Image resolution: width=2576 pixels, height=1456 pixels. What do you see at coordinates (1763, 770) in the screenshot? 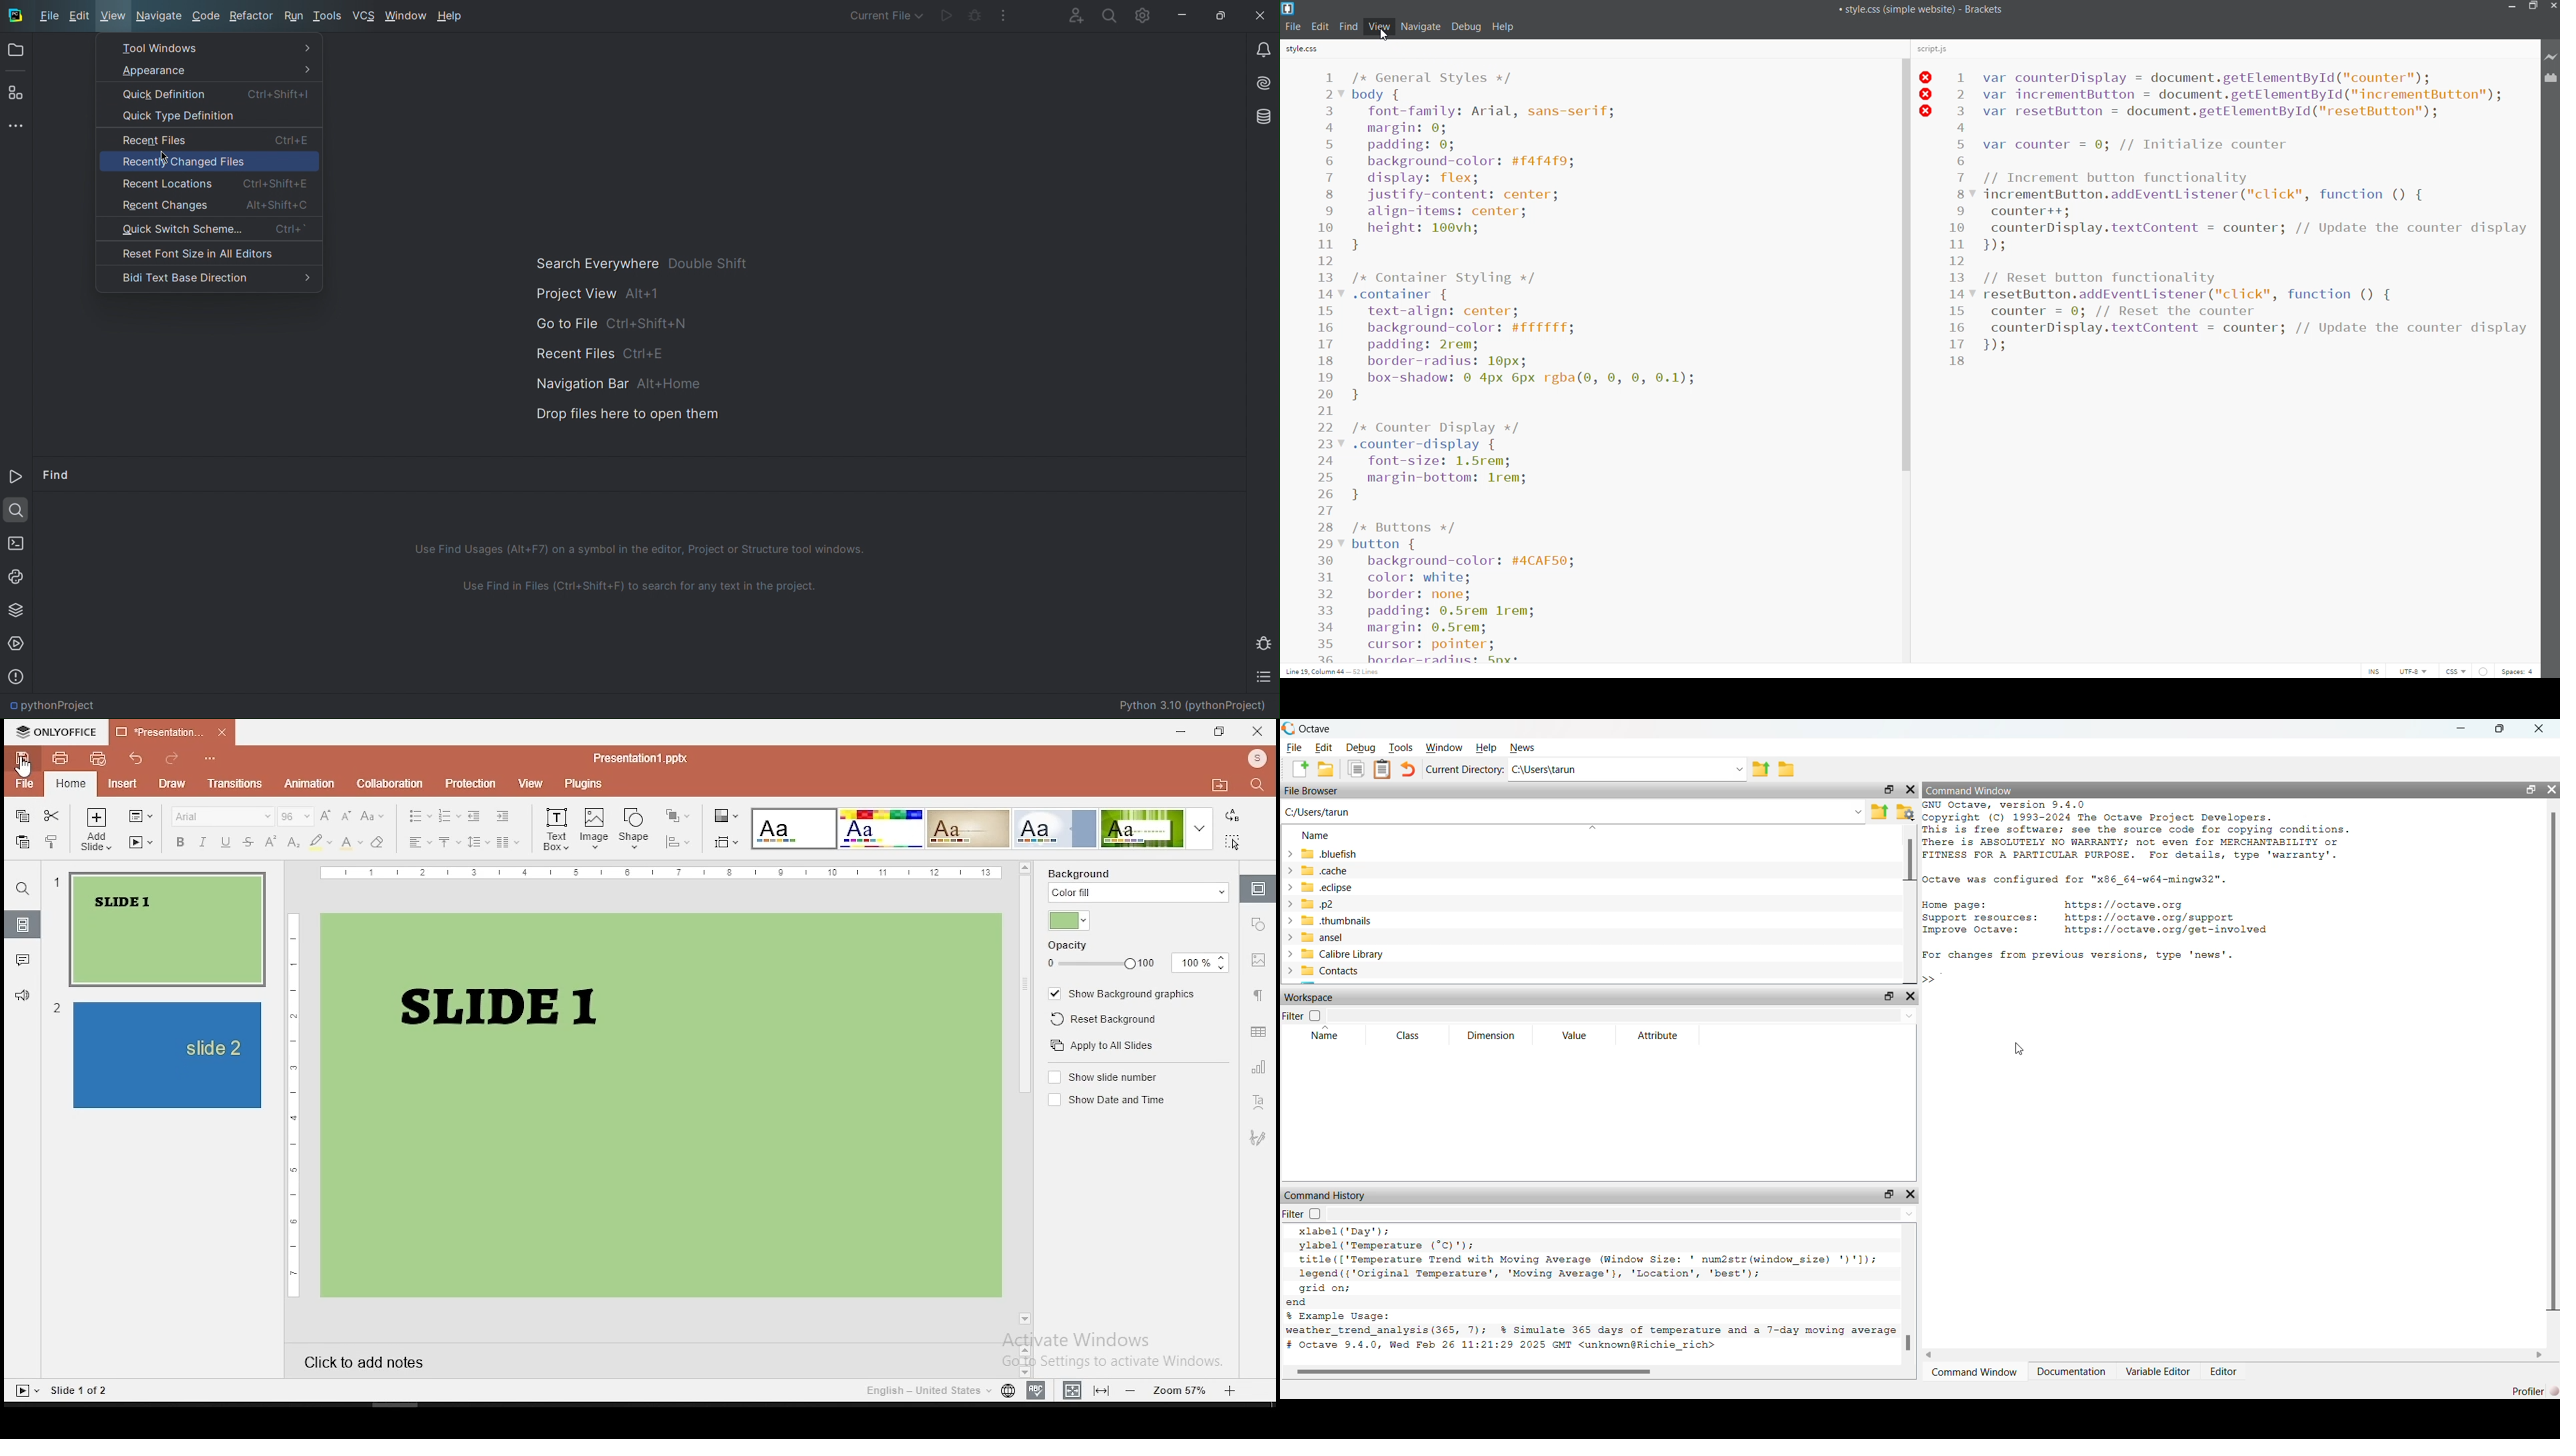
I see `export` at bounding box center [1763, 770].